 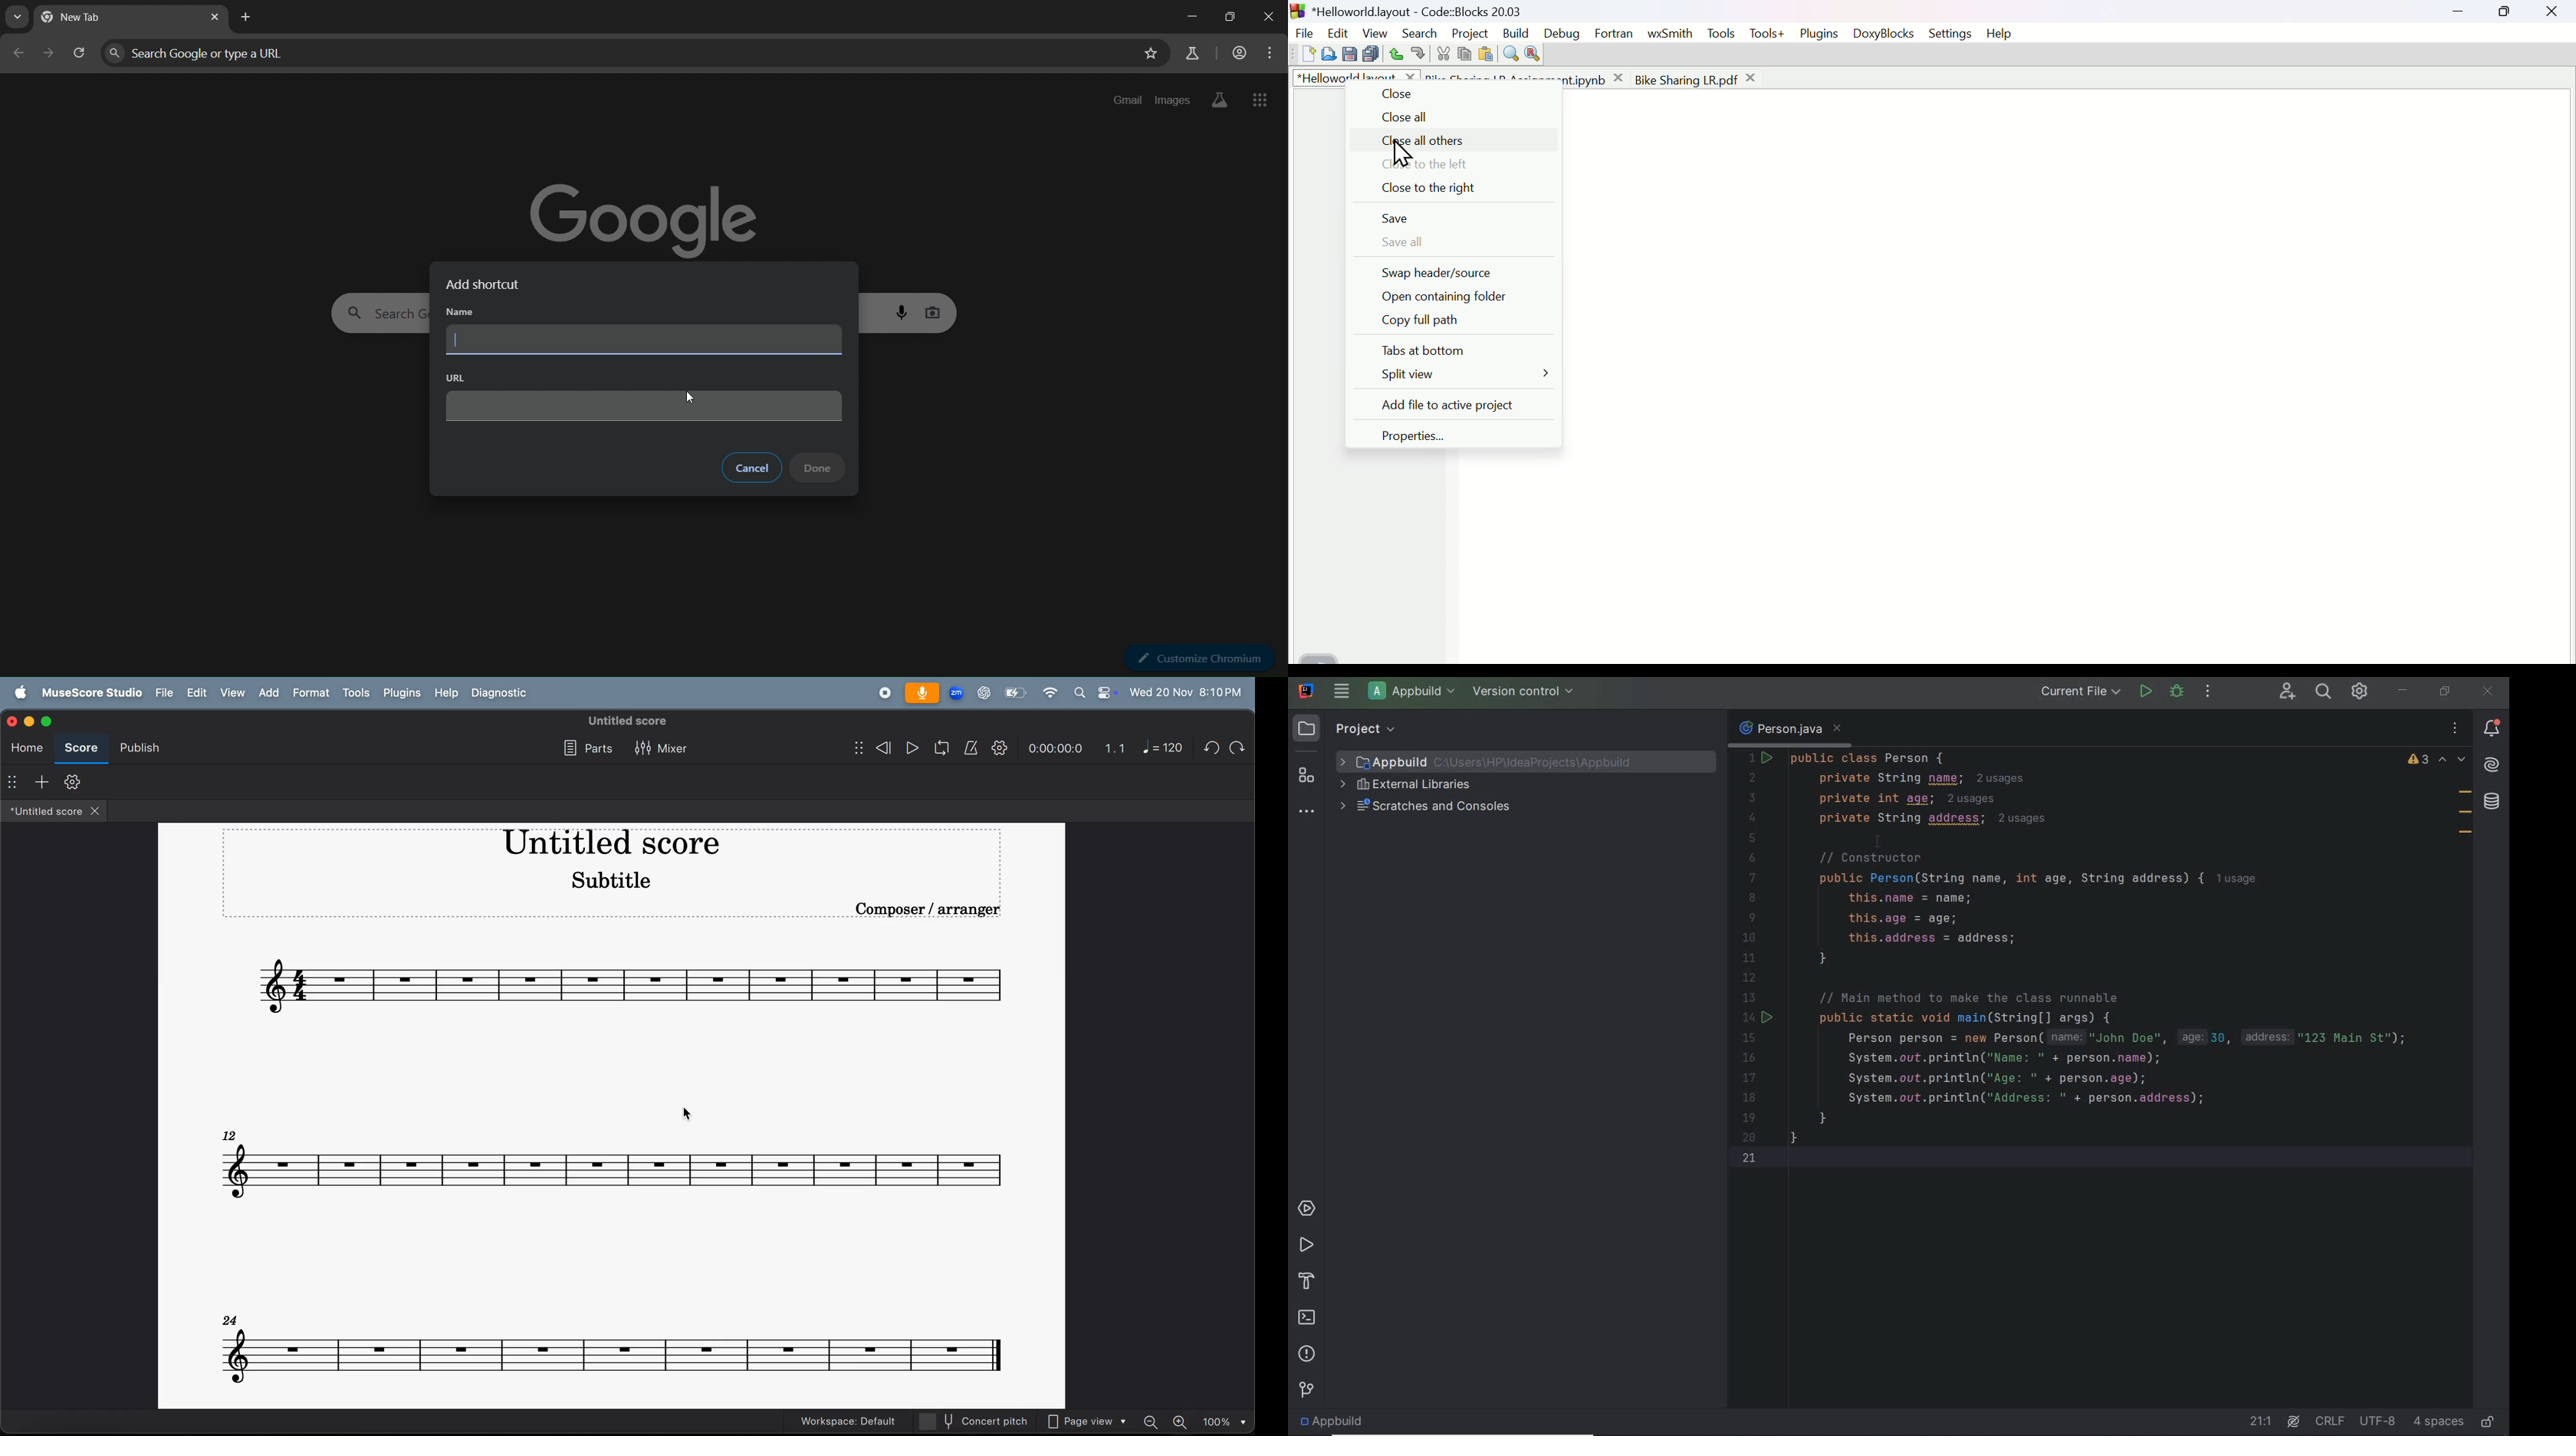 I want to click on , so click(x=1461, y=376).